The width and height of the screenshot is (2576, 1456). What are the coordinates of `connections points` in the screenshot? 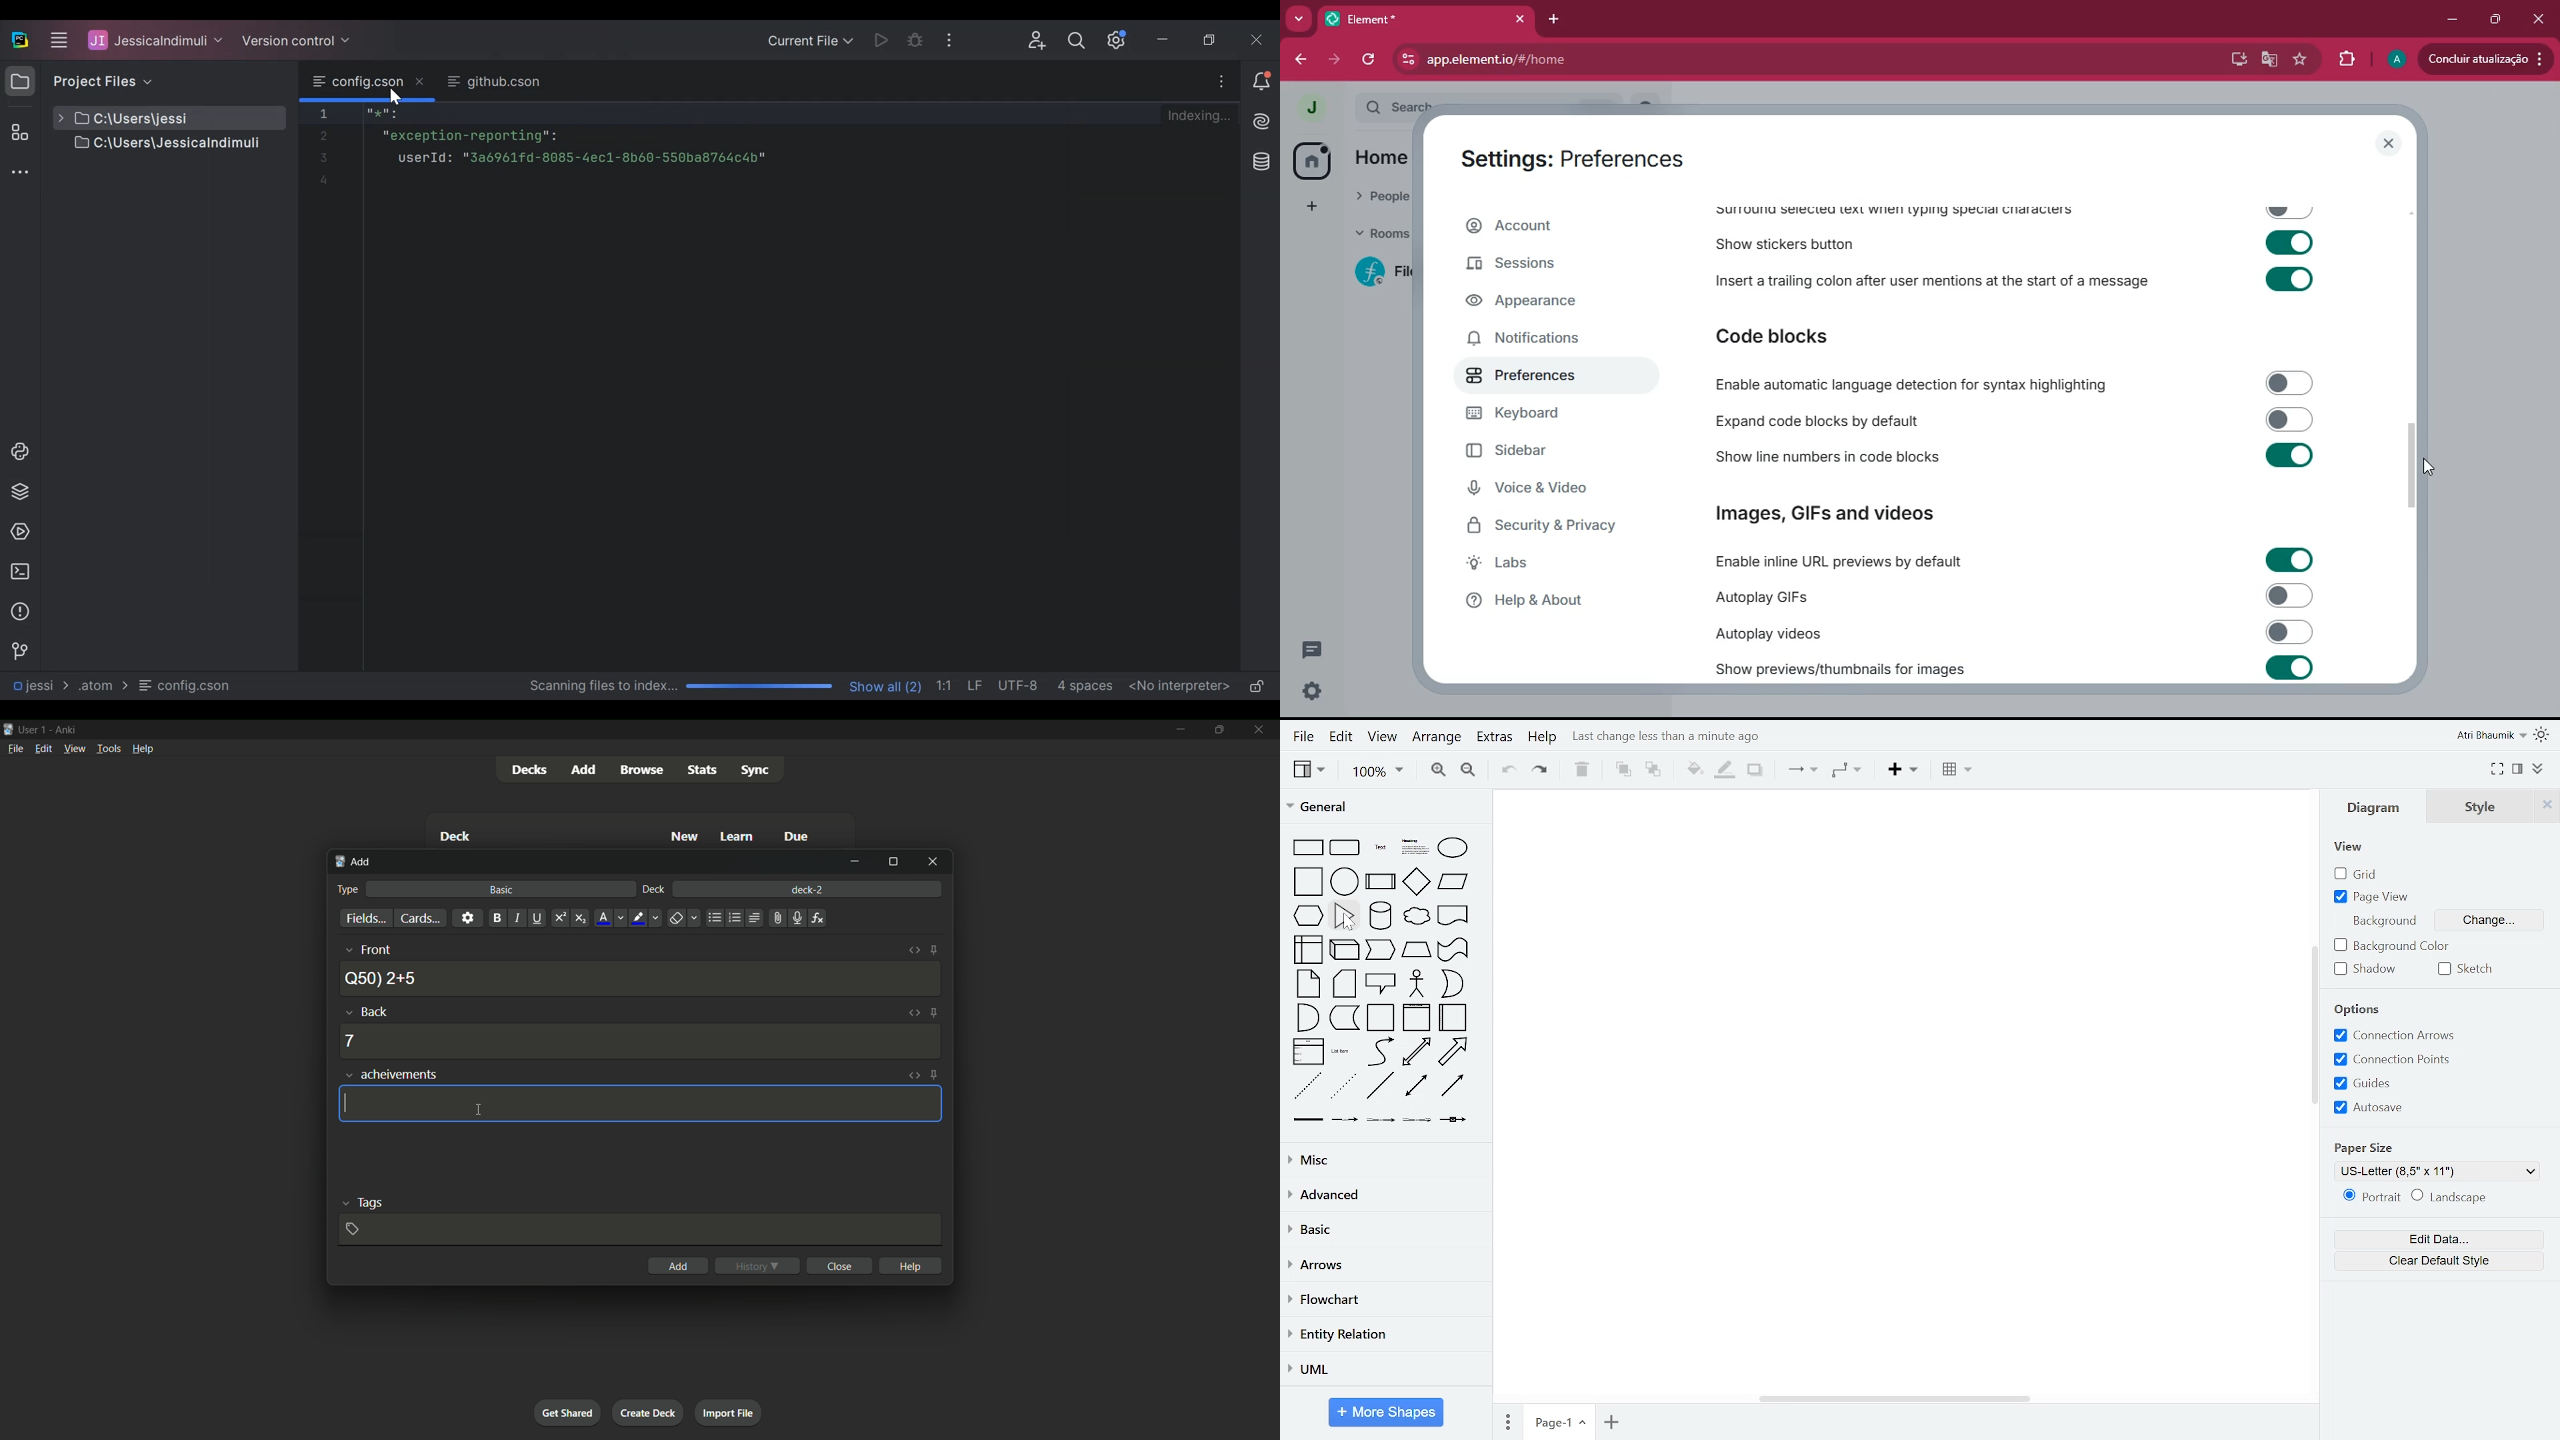 It's located at (2392, 1059).